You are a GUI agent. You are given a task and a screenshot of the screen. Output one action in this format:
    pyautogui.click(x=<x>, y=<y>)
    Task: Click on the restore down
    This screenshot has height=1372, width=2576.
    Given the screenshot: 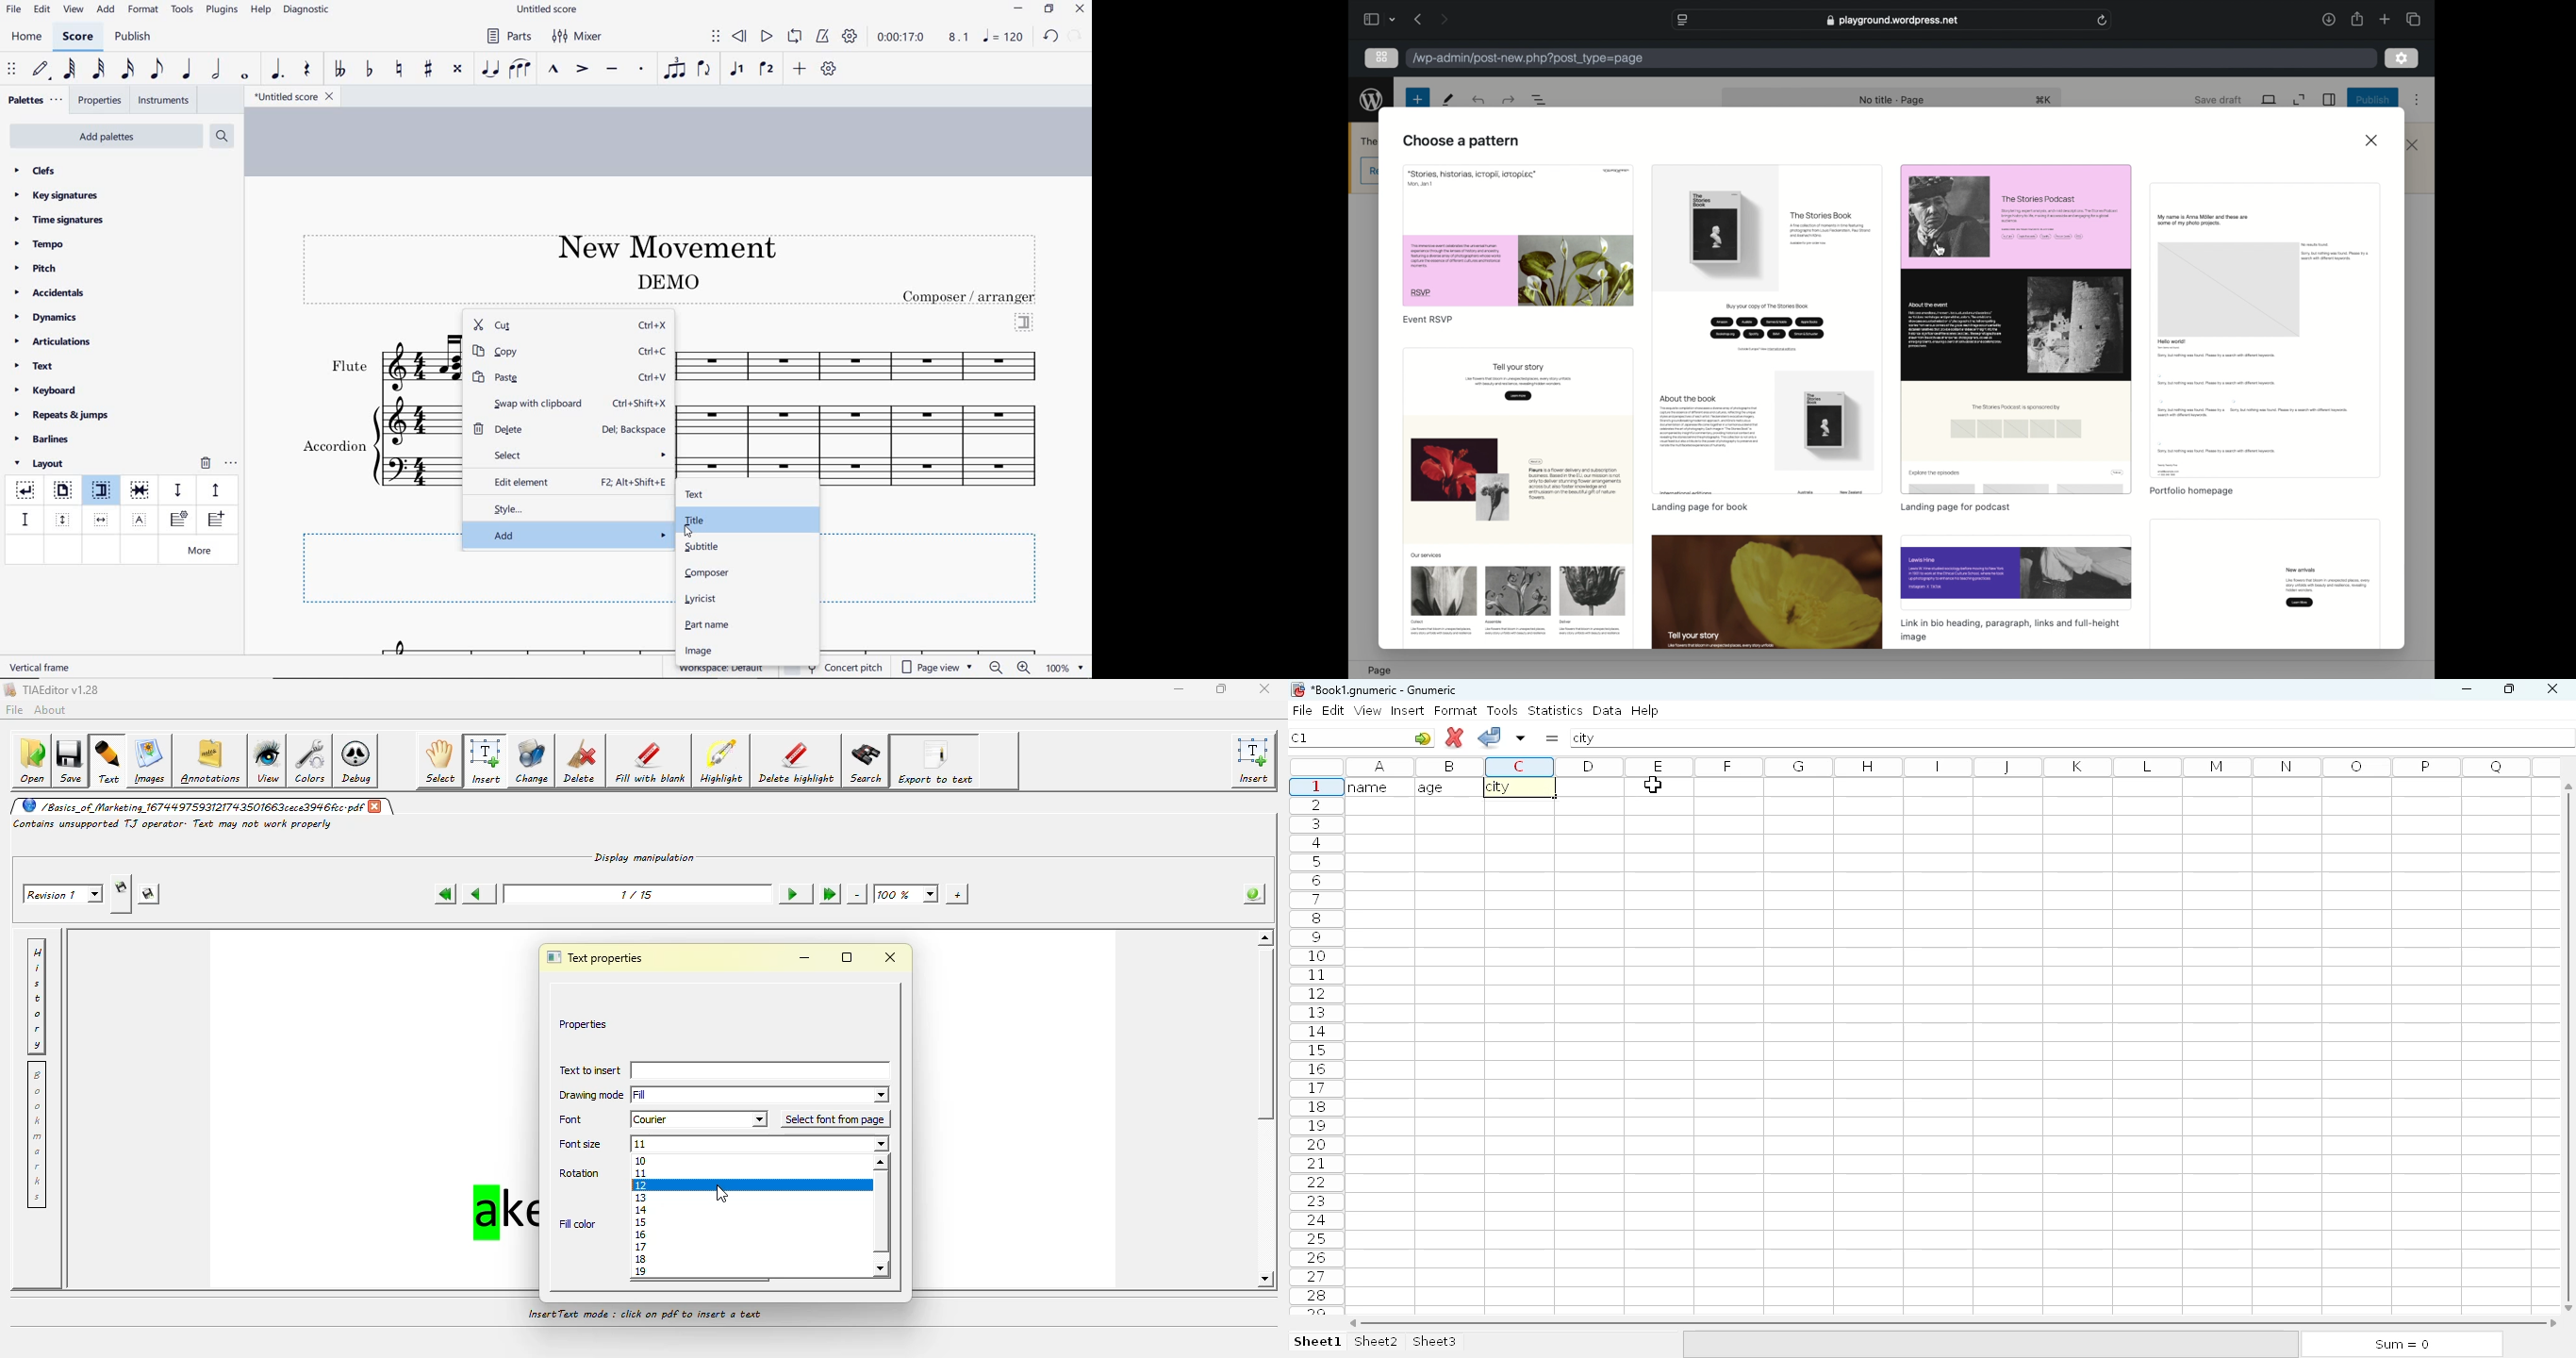 What is the action you would take?
    pyautogui.click(x=1050, y=10)
    